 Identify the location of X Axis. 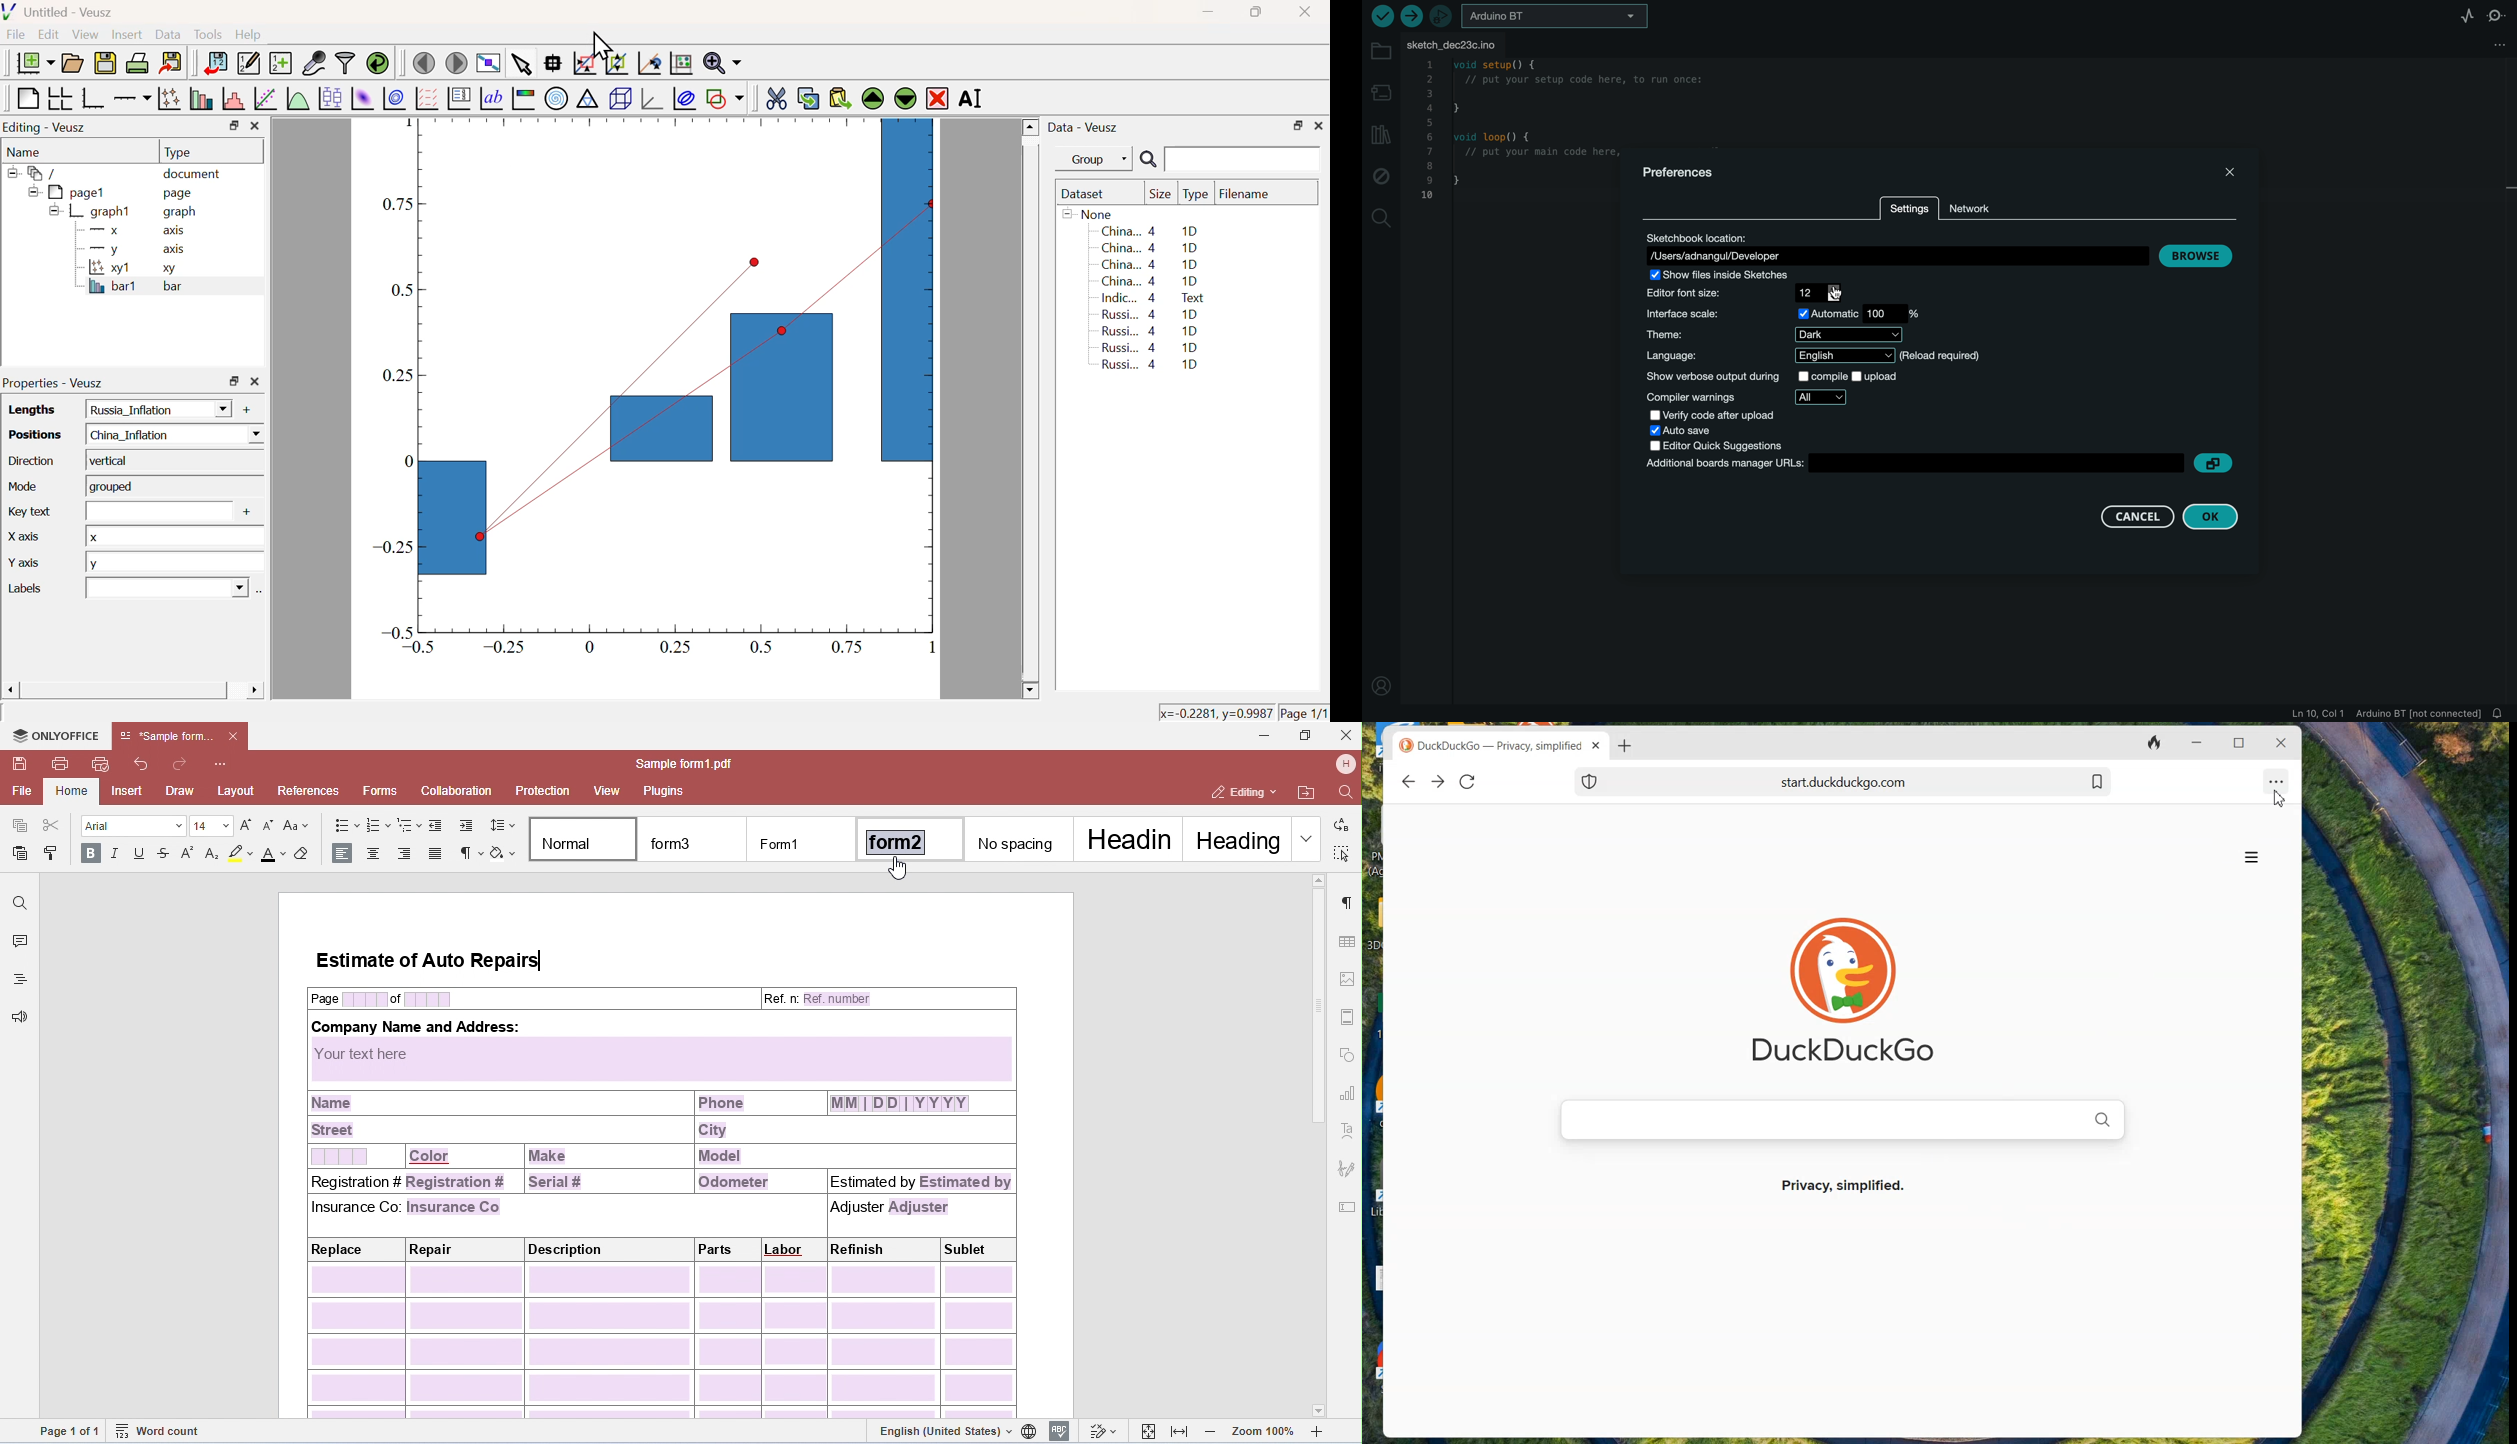
(35, 540).